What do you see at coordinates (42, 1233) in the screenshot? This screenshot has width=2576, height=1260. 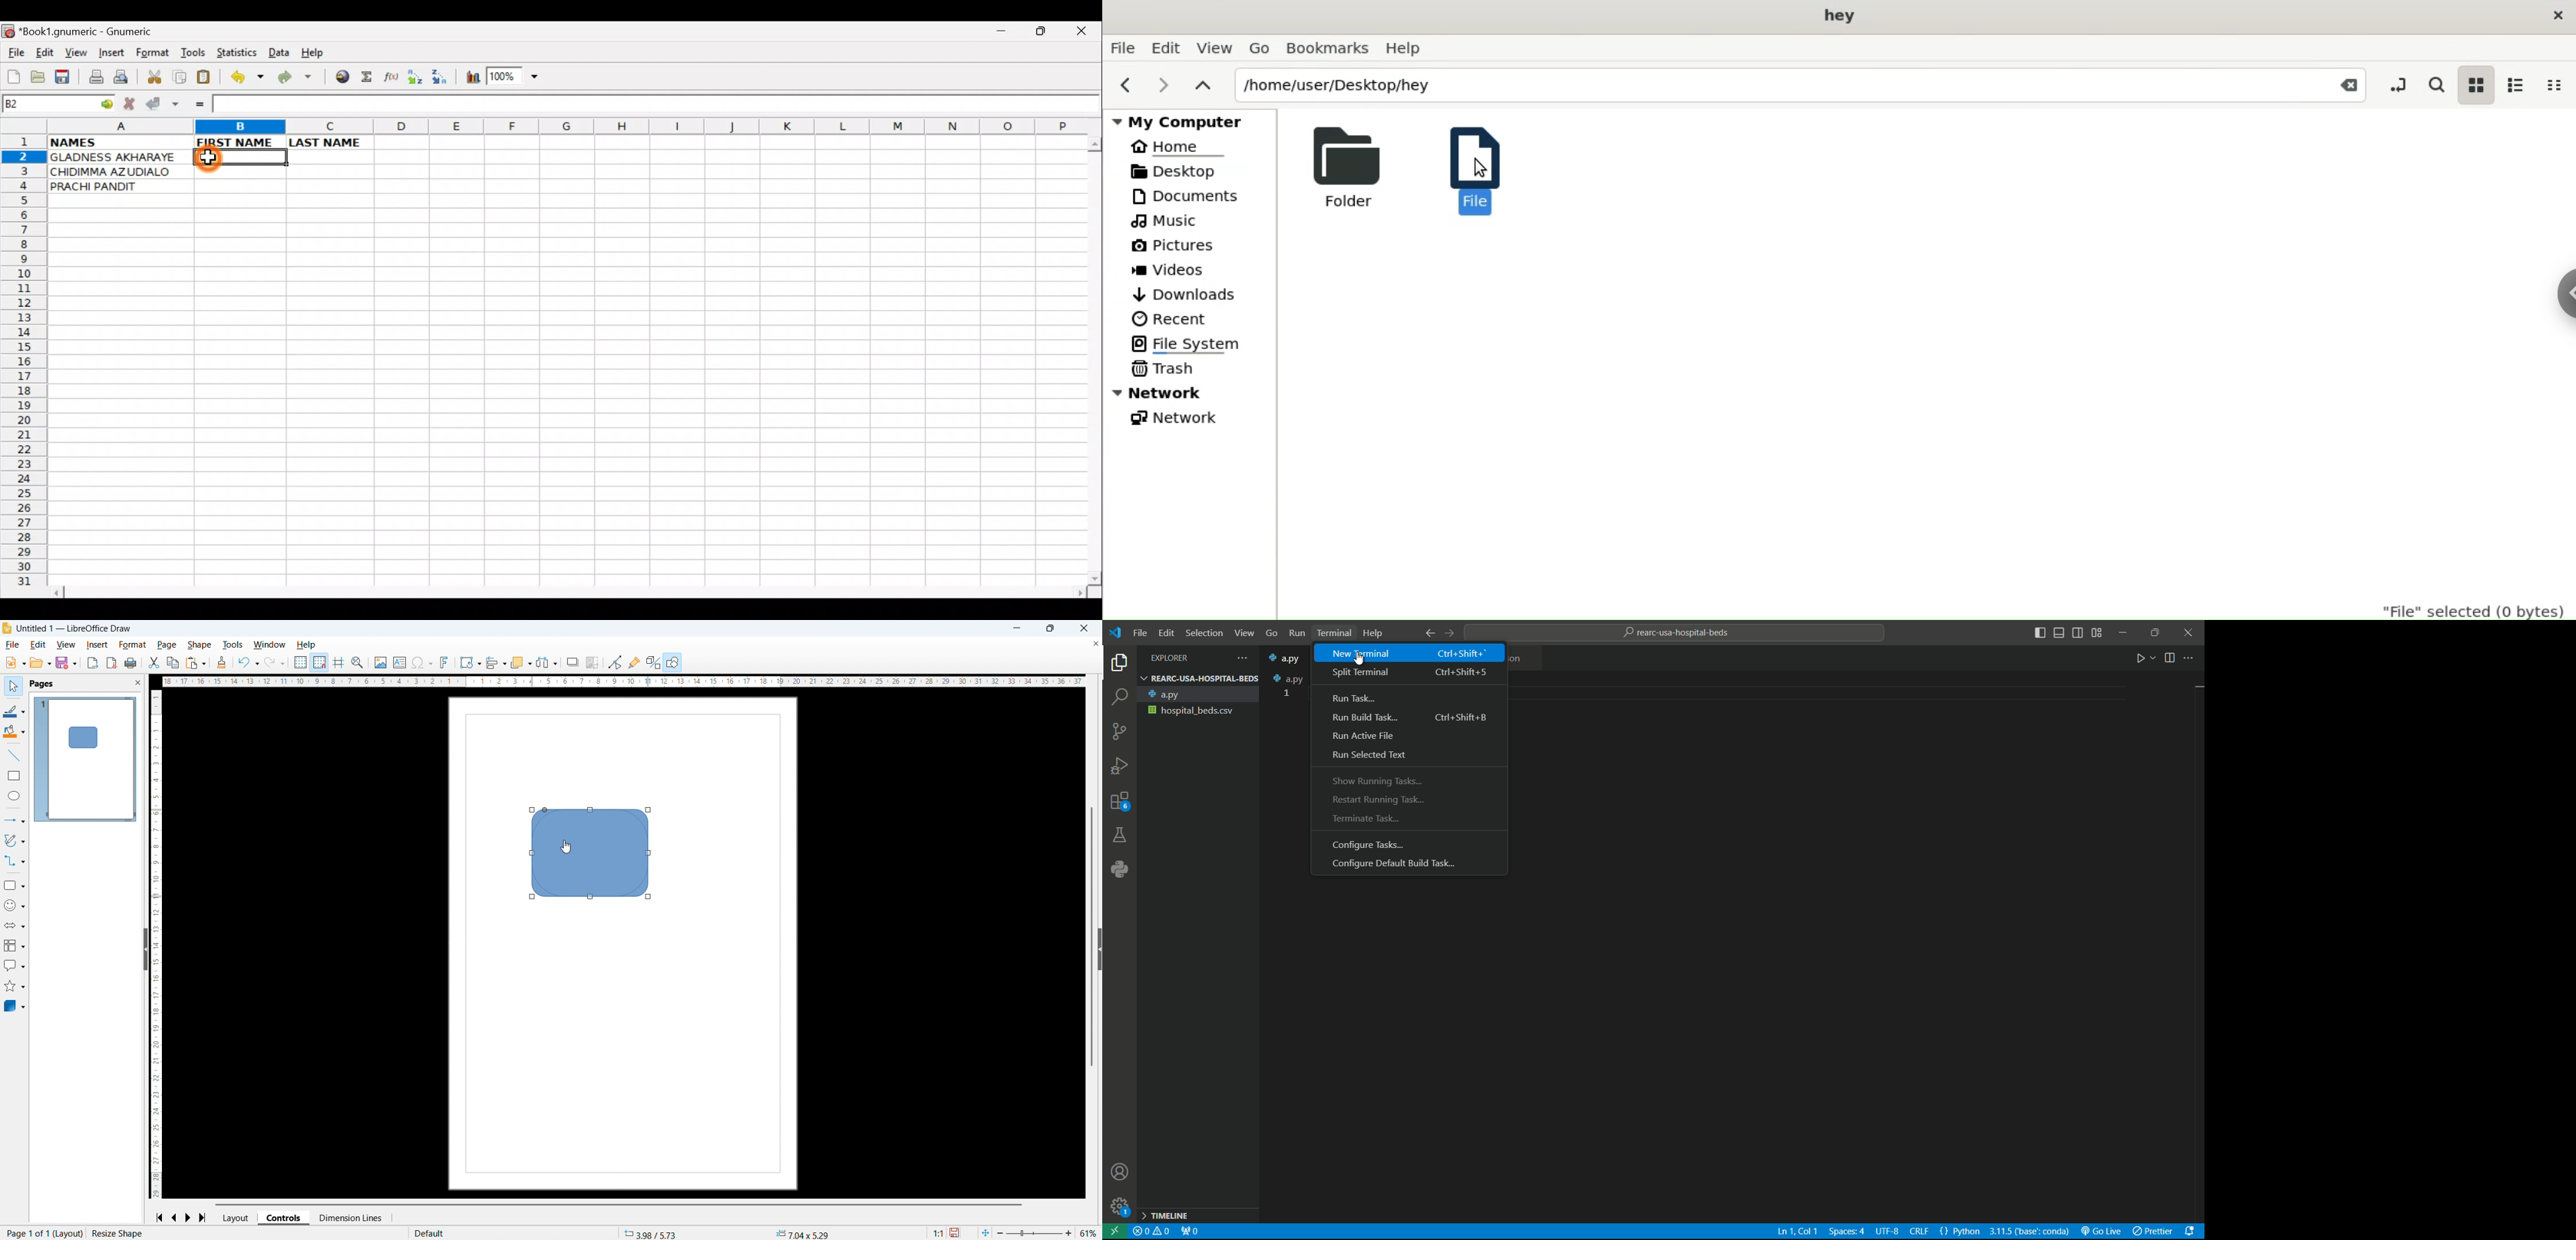 I see `Page number ` at bounding box center [42, 1233].